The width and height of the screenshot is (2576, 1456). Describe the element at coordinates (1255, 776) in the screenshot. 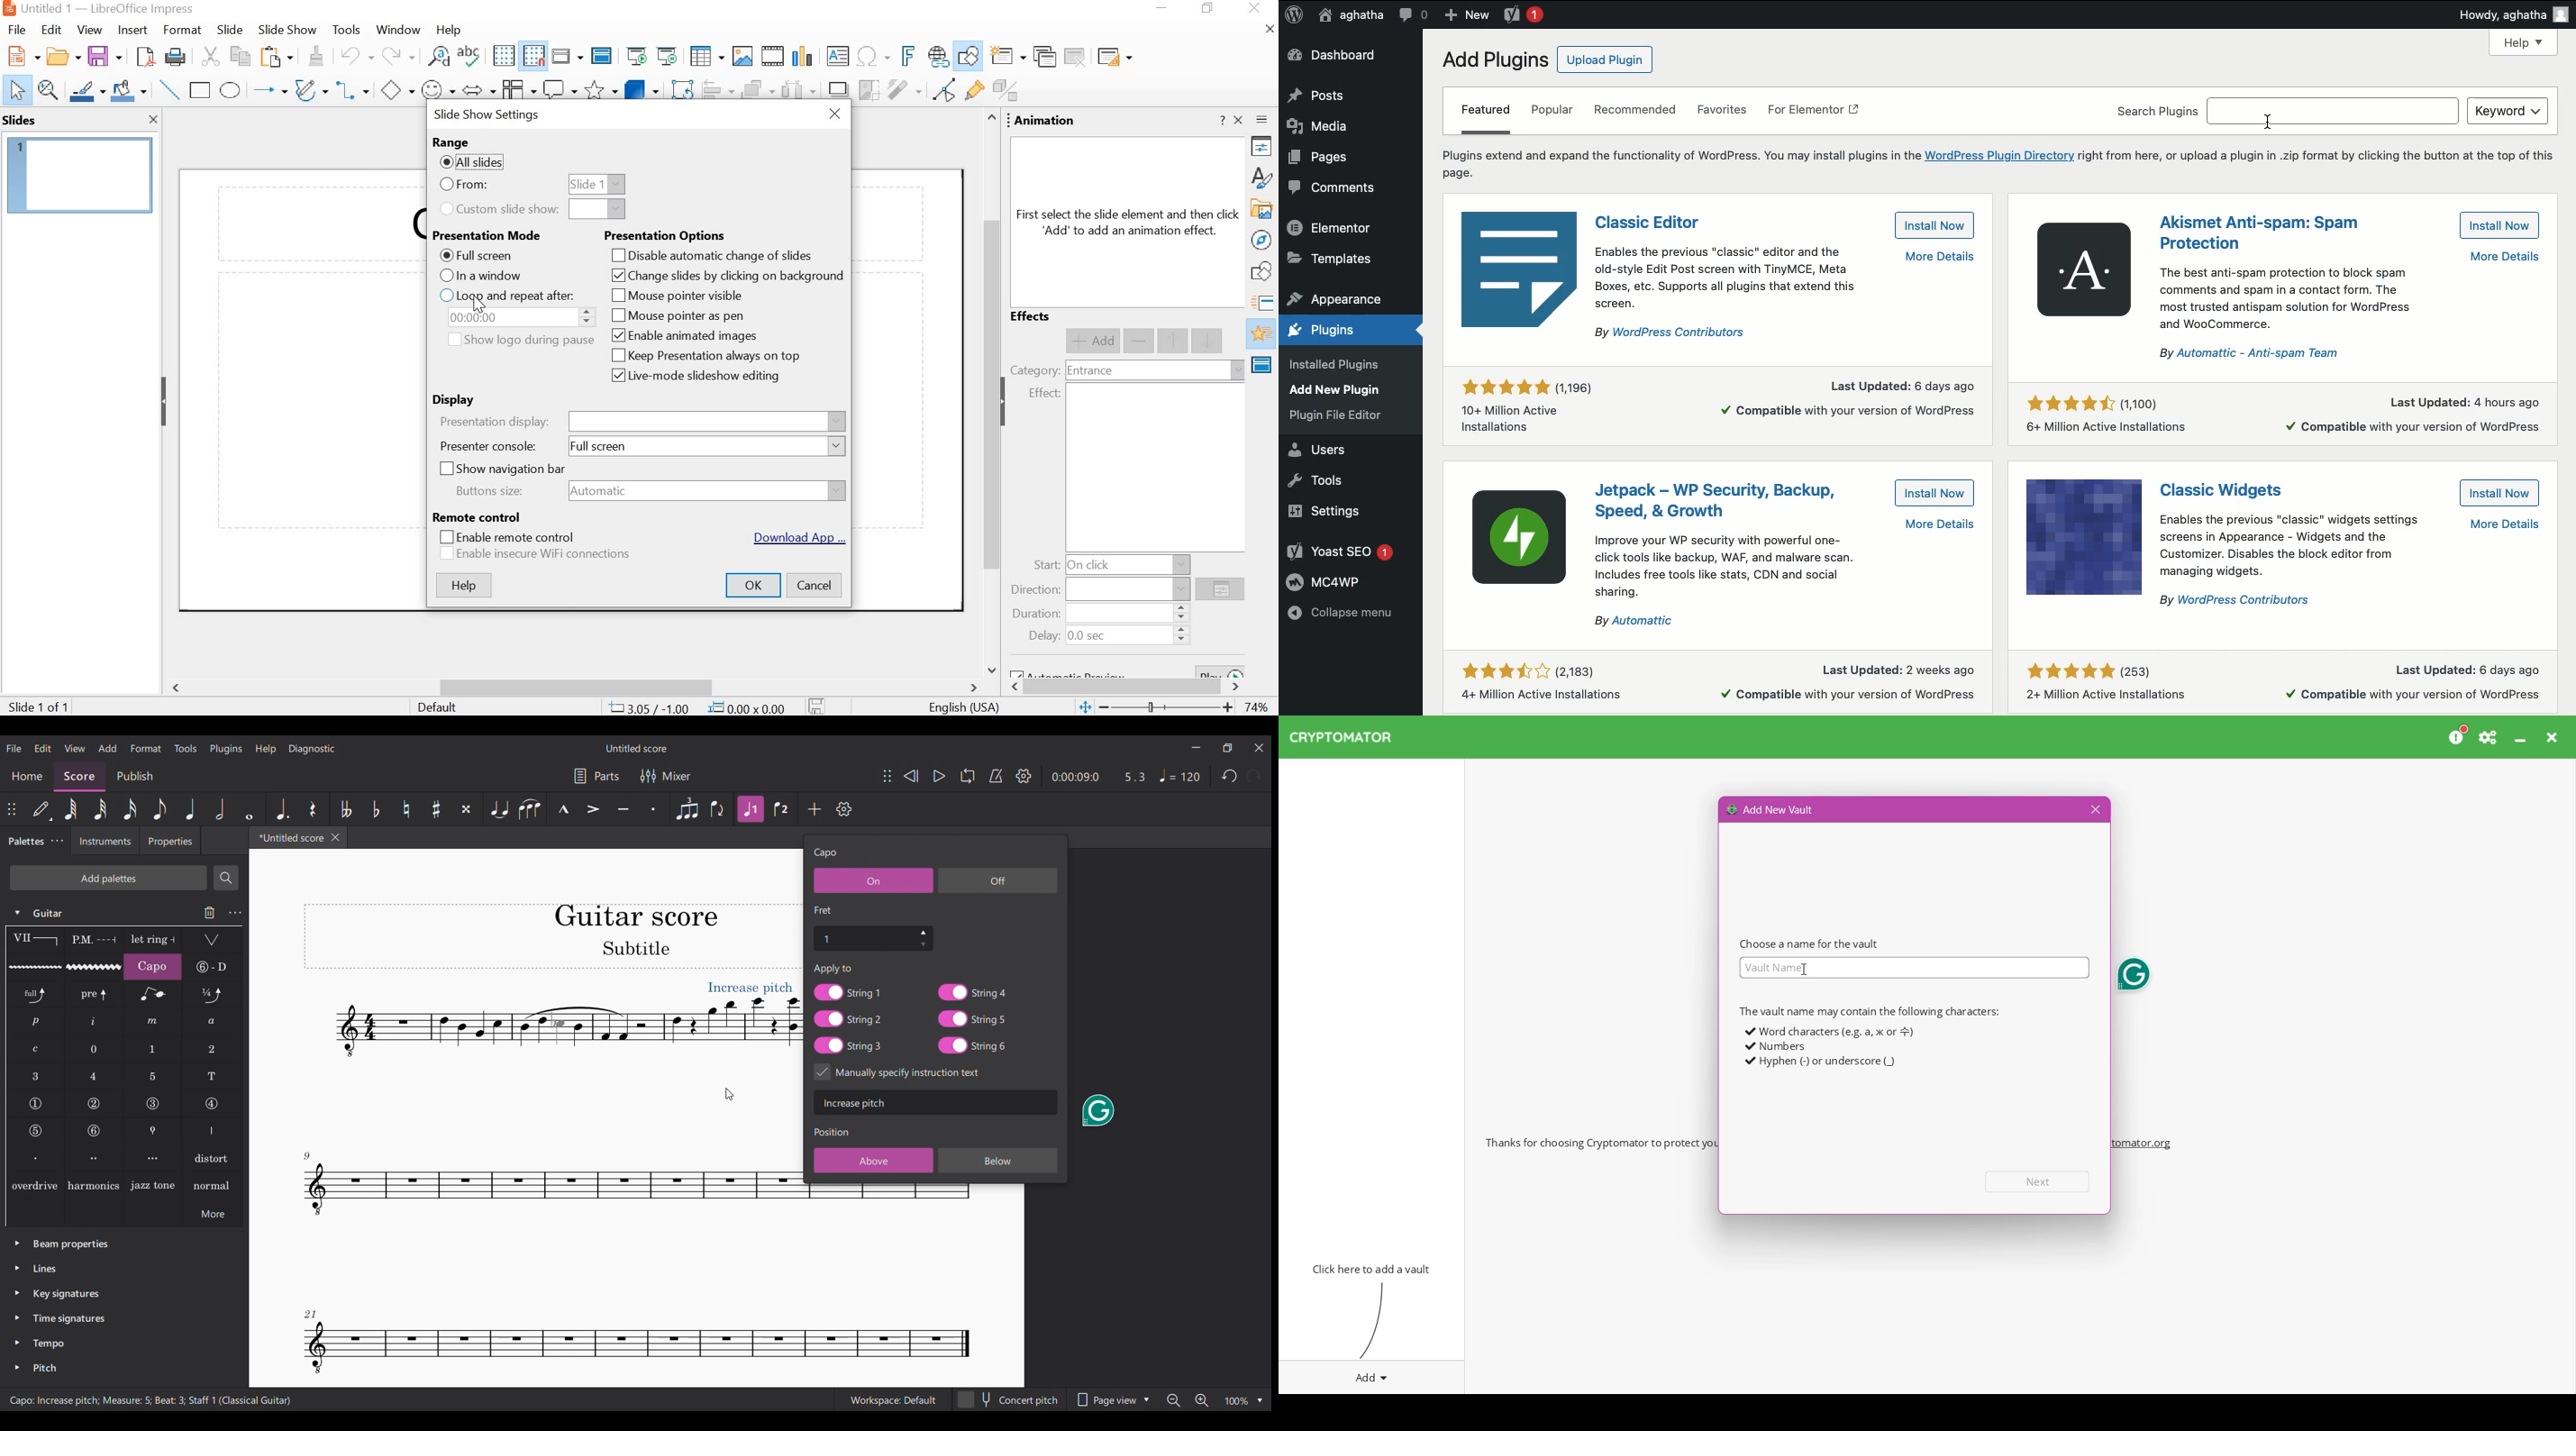

I see `Redo` at that location.